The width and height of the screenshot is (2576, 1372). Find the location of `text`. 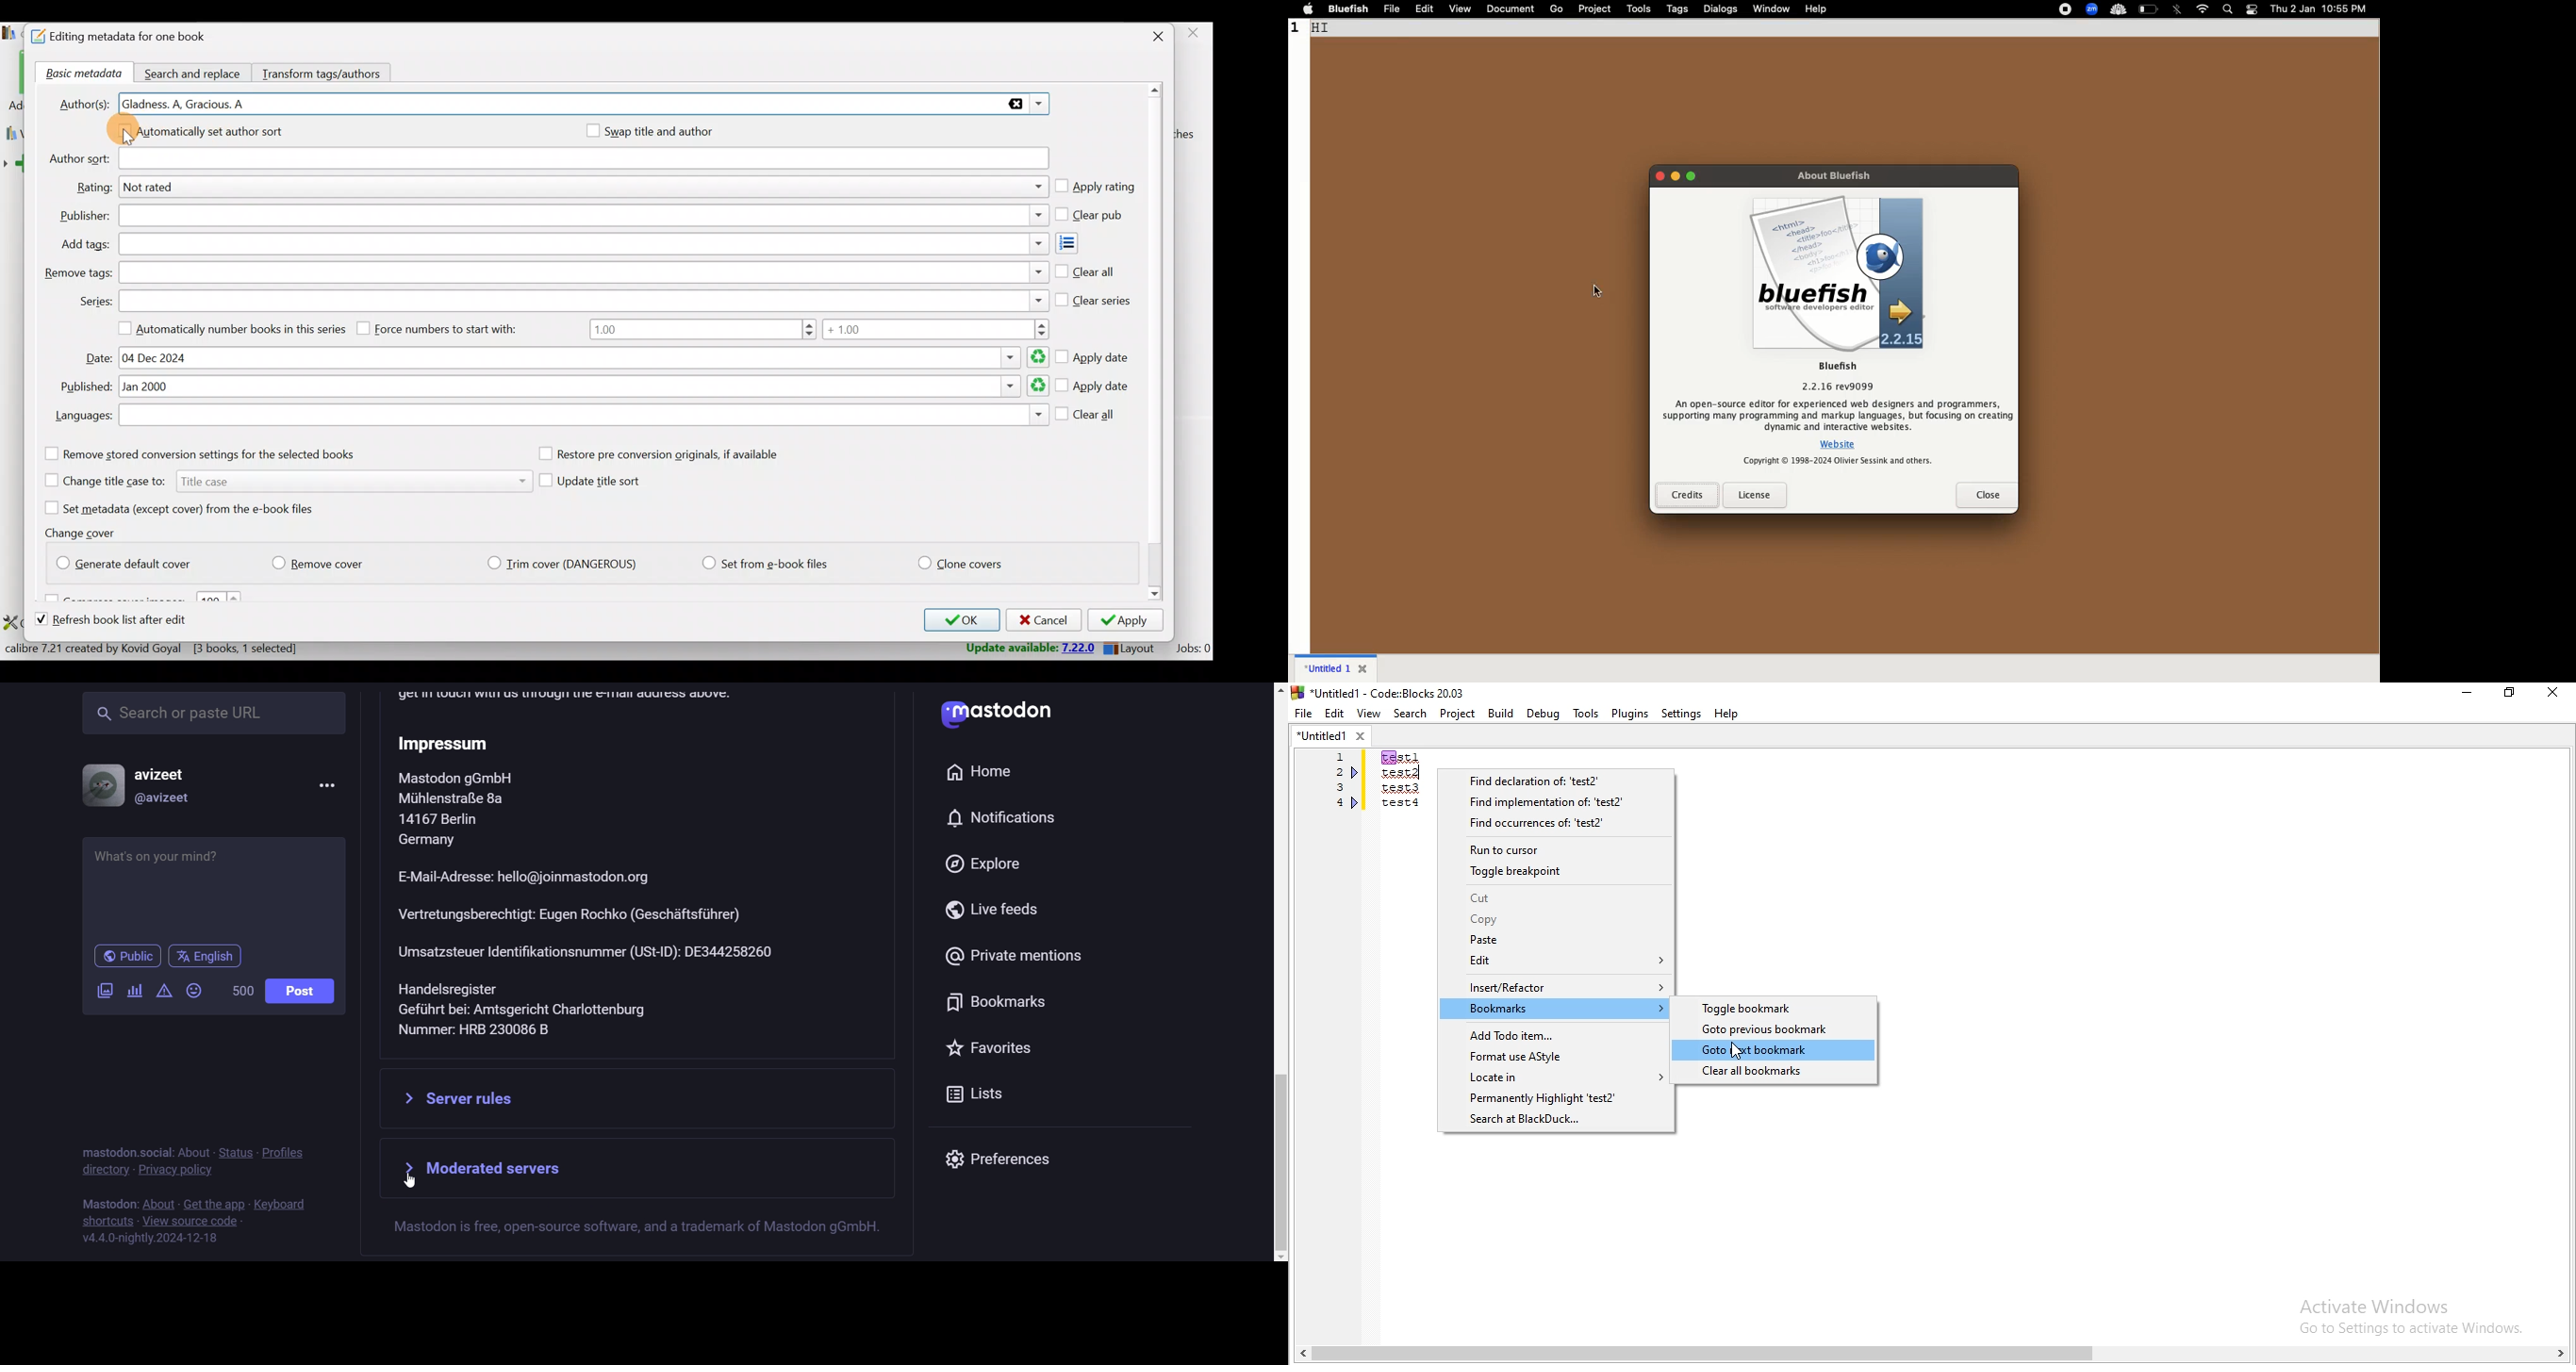

text is located at coordinates (1838, 415).